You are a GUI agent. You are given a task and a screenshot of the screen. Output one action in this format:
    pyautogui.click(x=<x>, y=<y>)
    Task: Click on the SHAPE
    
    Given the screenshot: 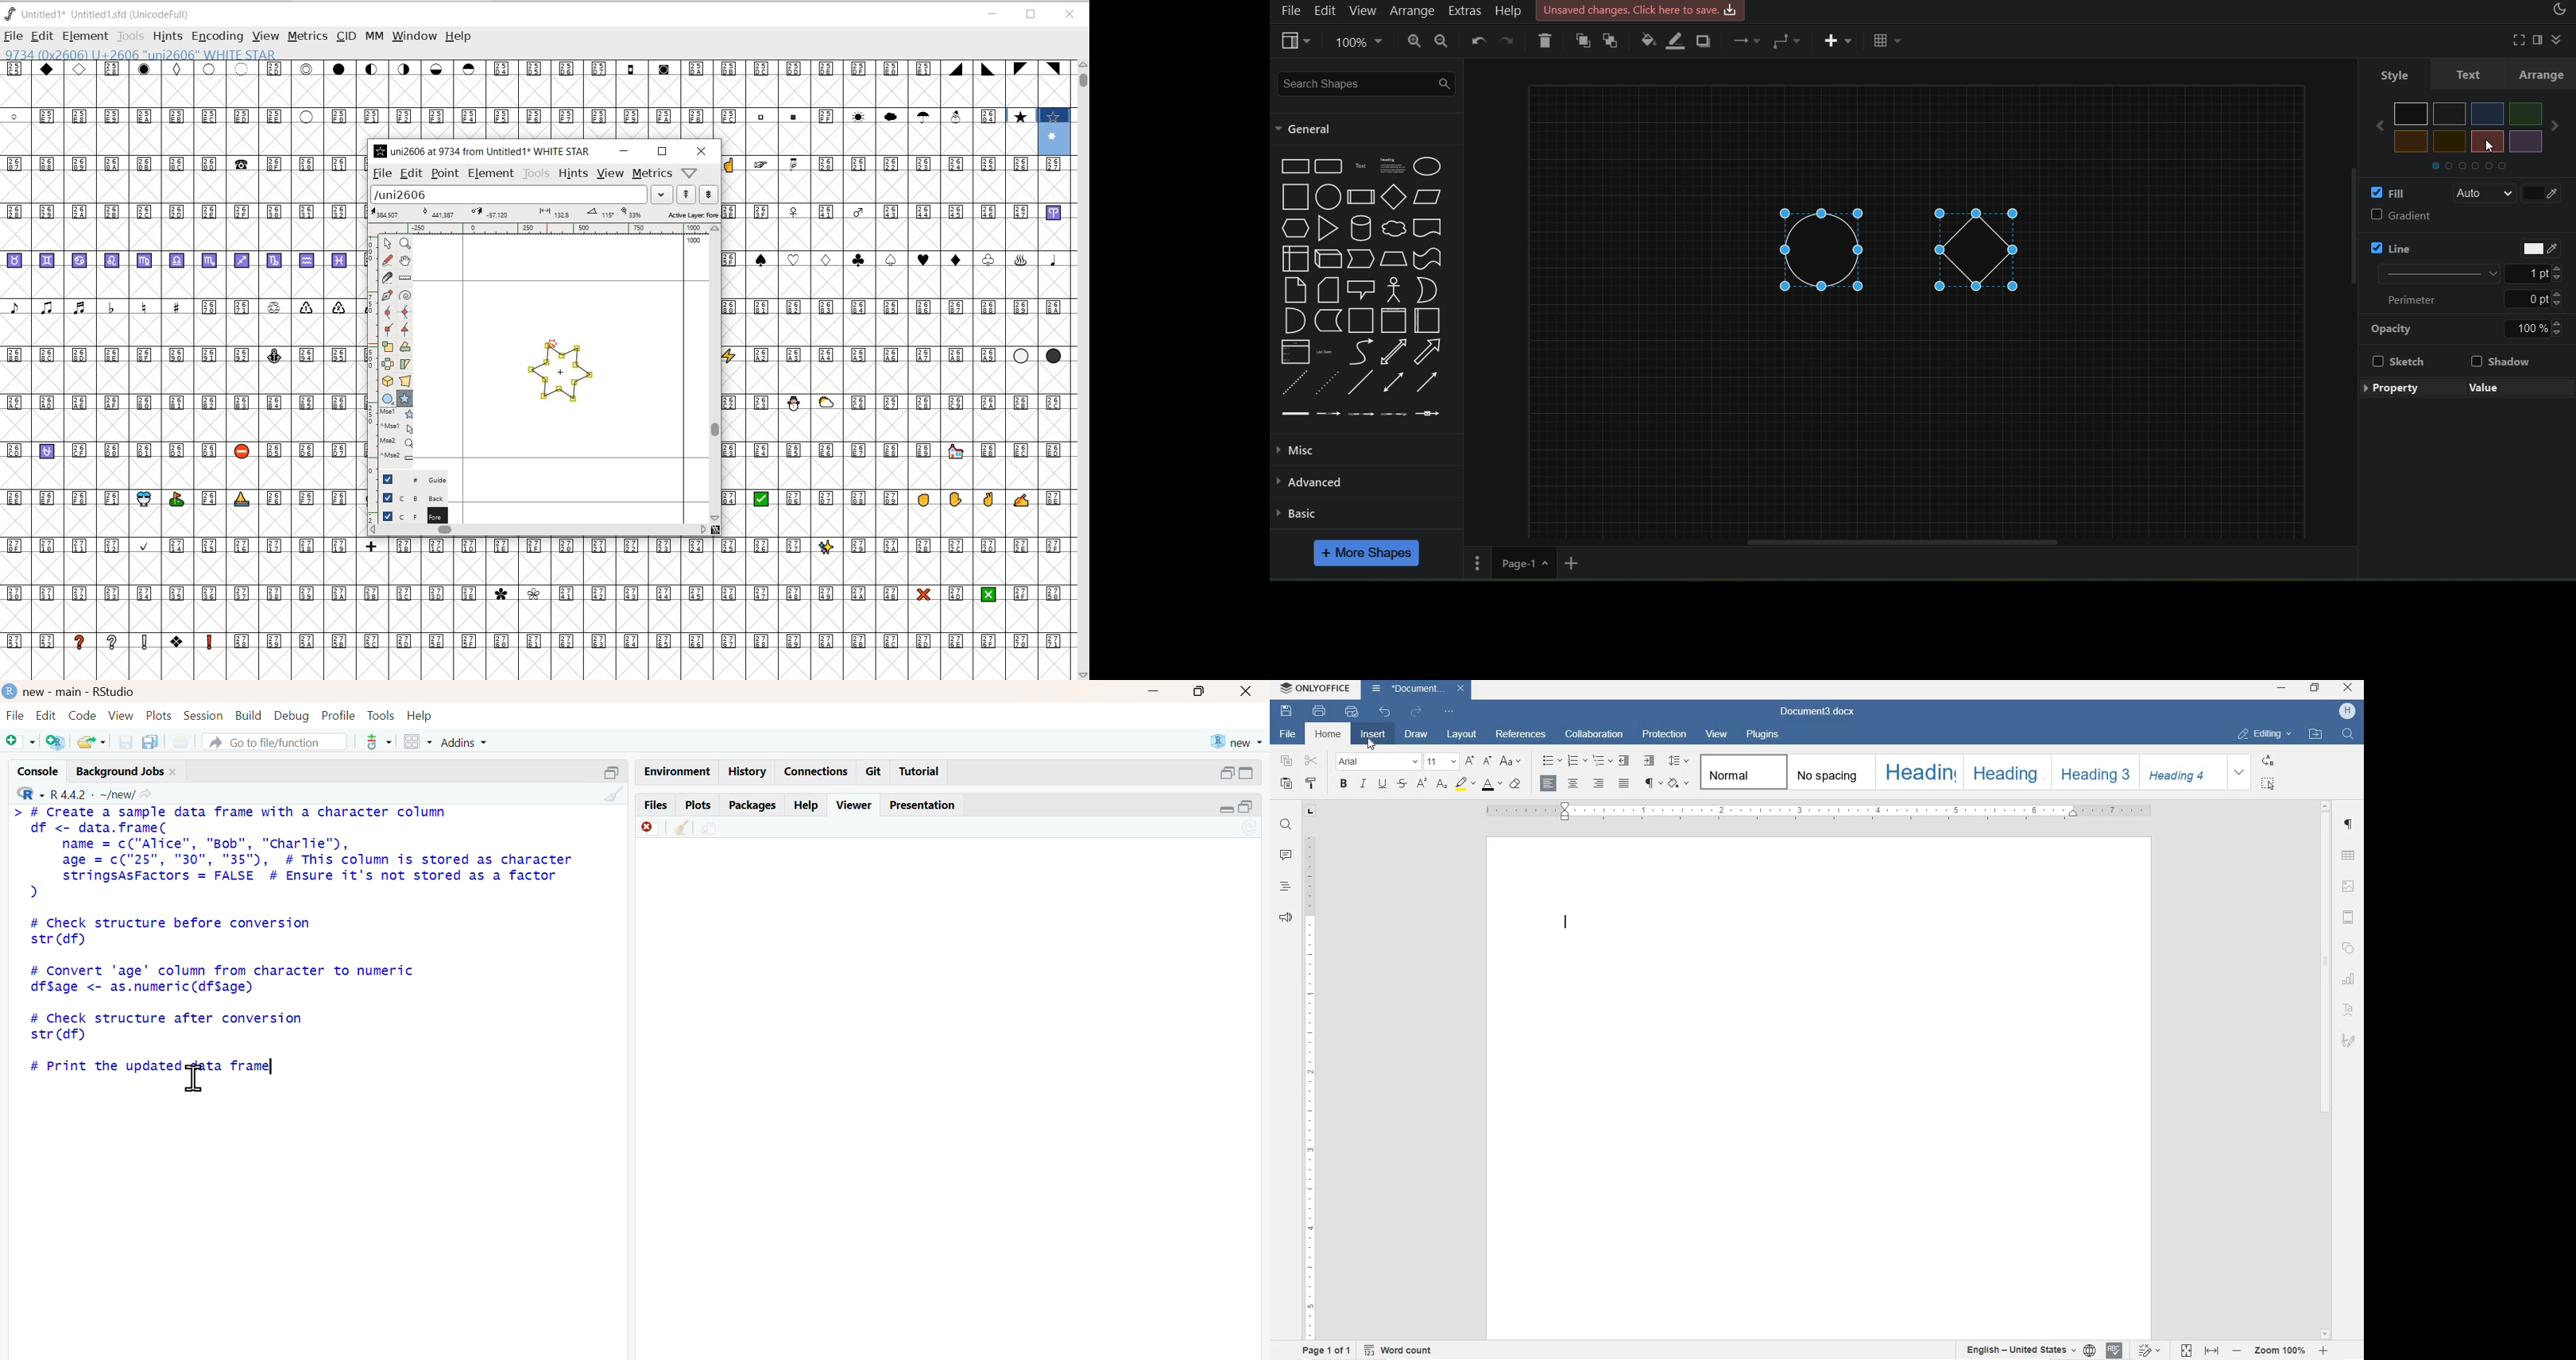 What is the action you would take?
    pyautogui.click(x=2347, y=950)
    